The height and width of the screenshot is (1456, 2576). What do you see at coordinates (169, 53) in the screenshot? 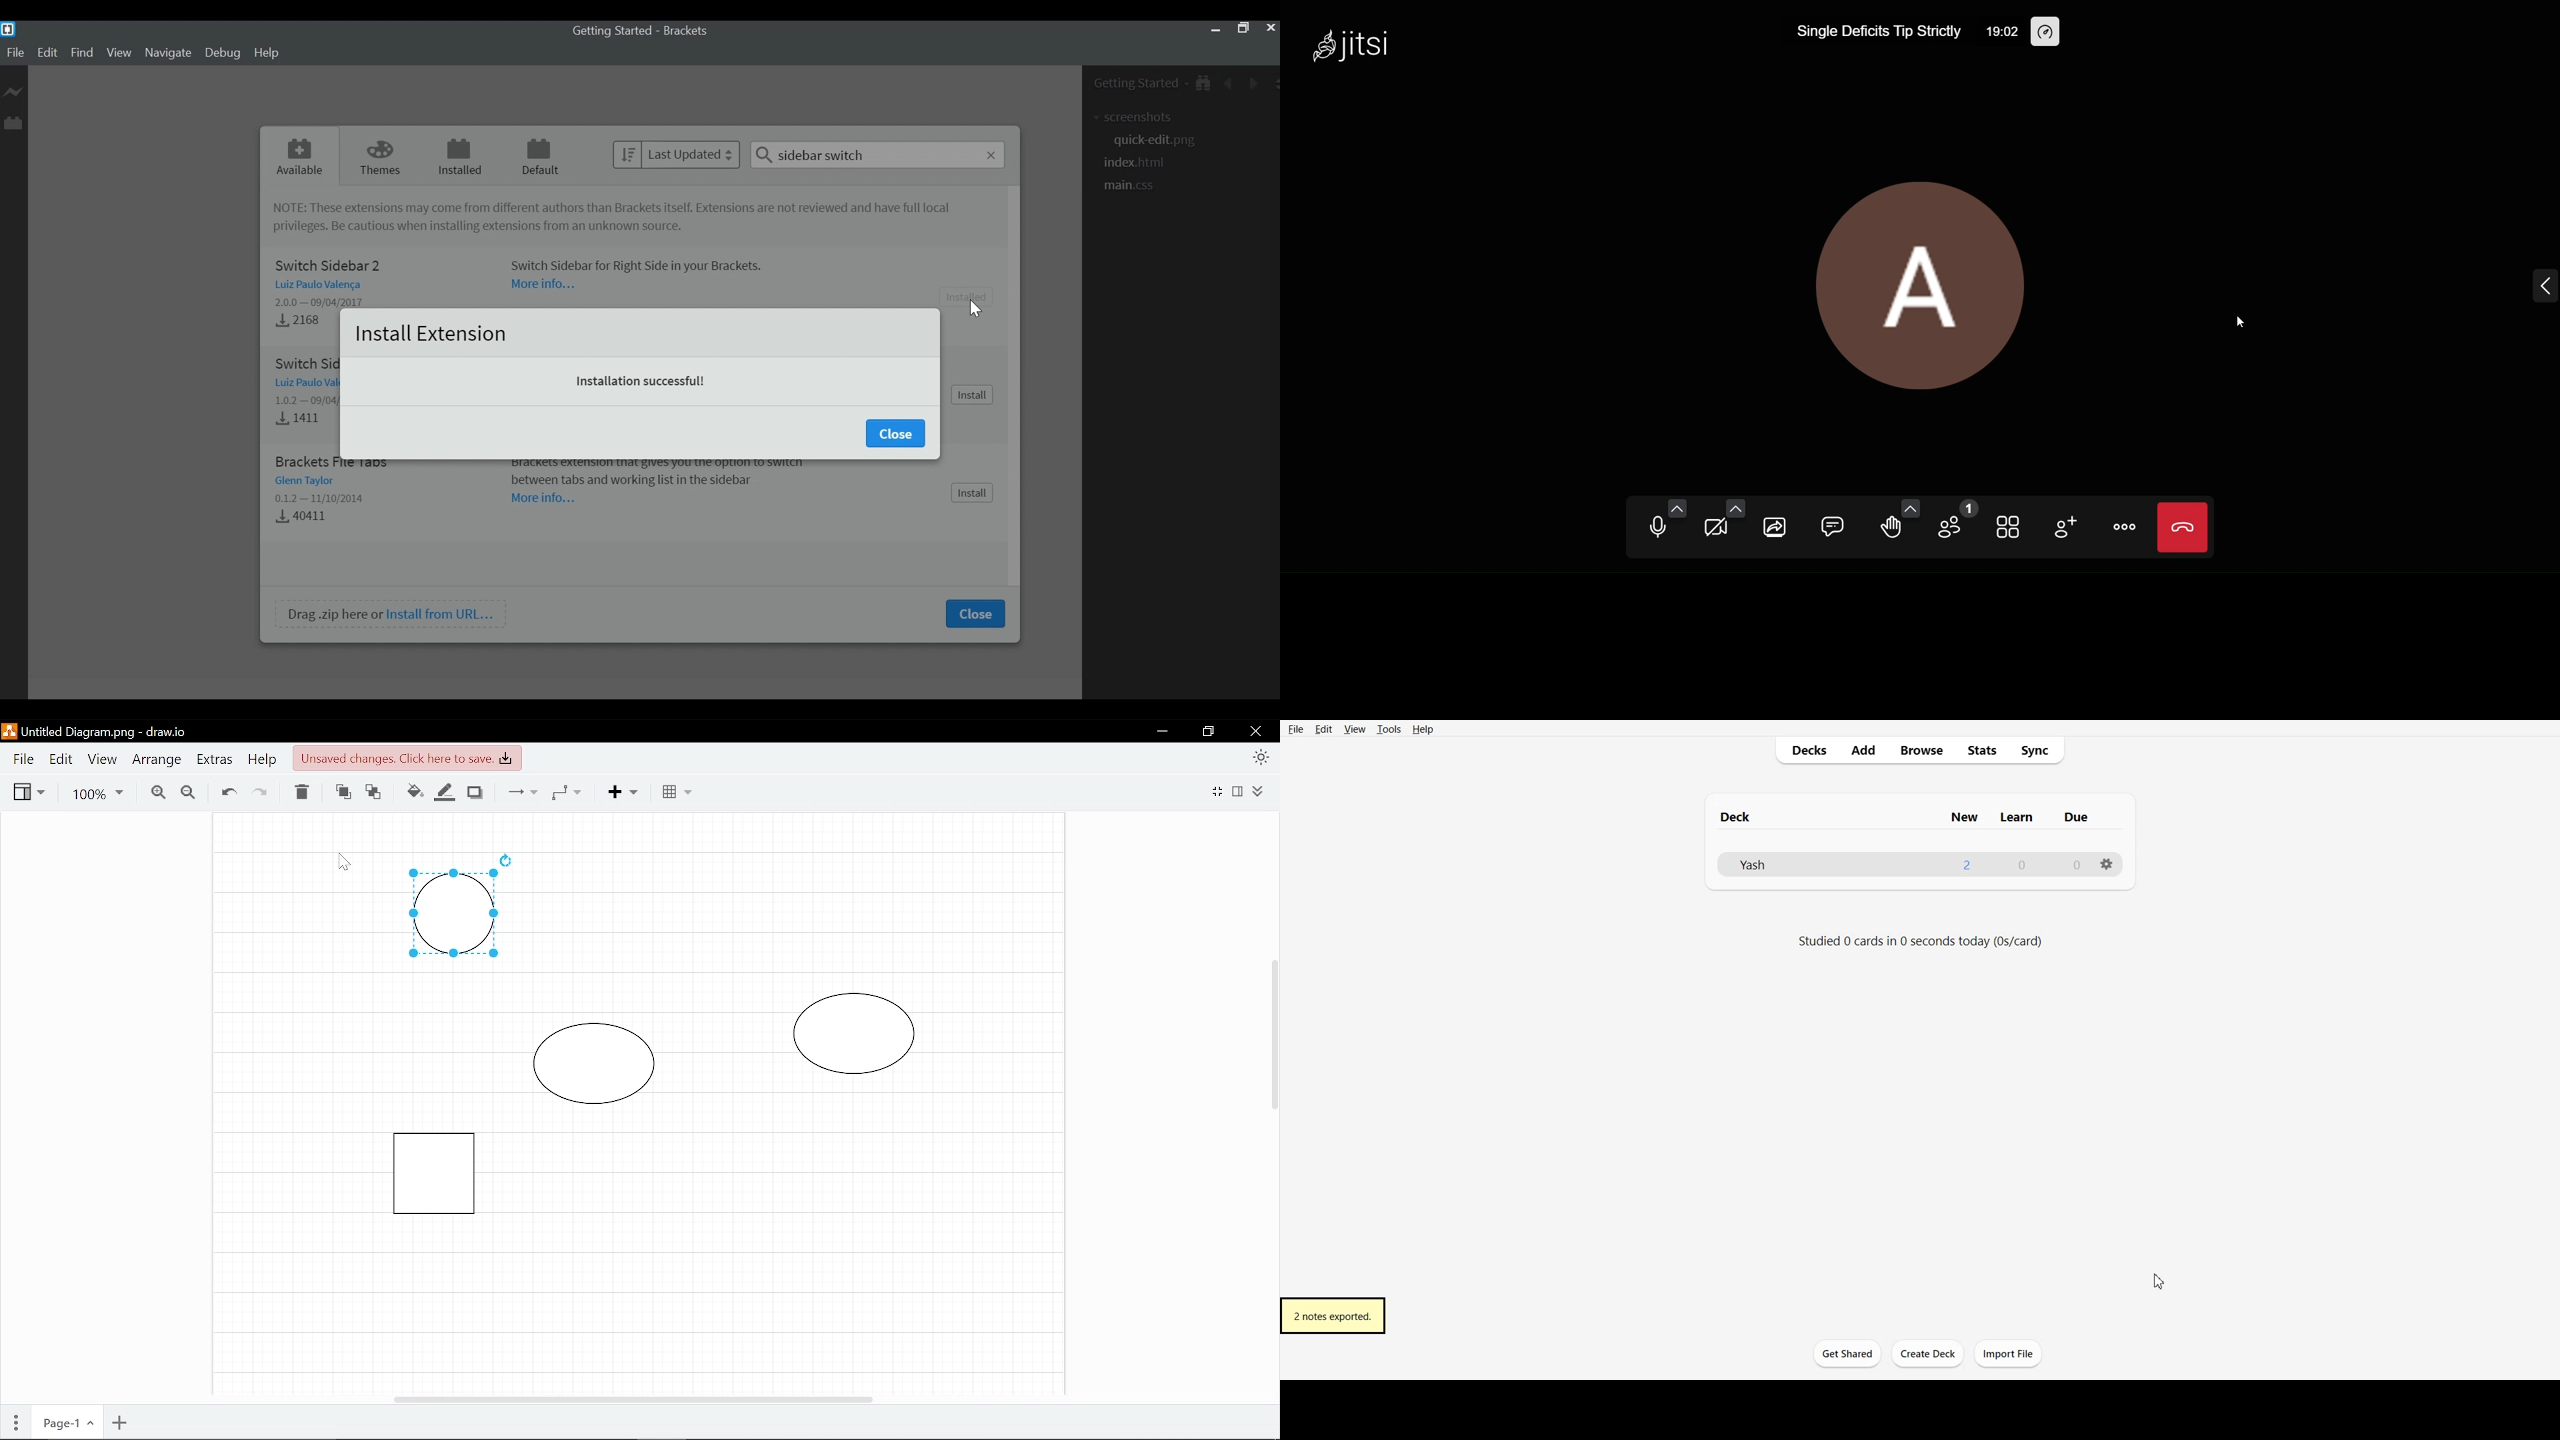
I see `Navigate` at bounding box center [169, 53].